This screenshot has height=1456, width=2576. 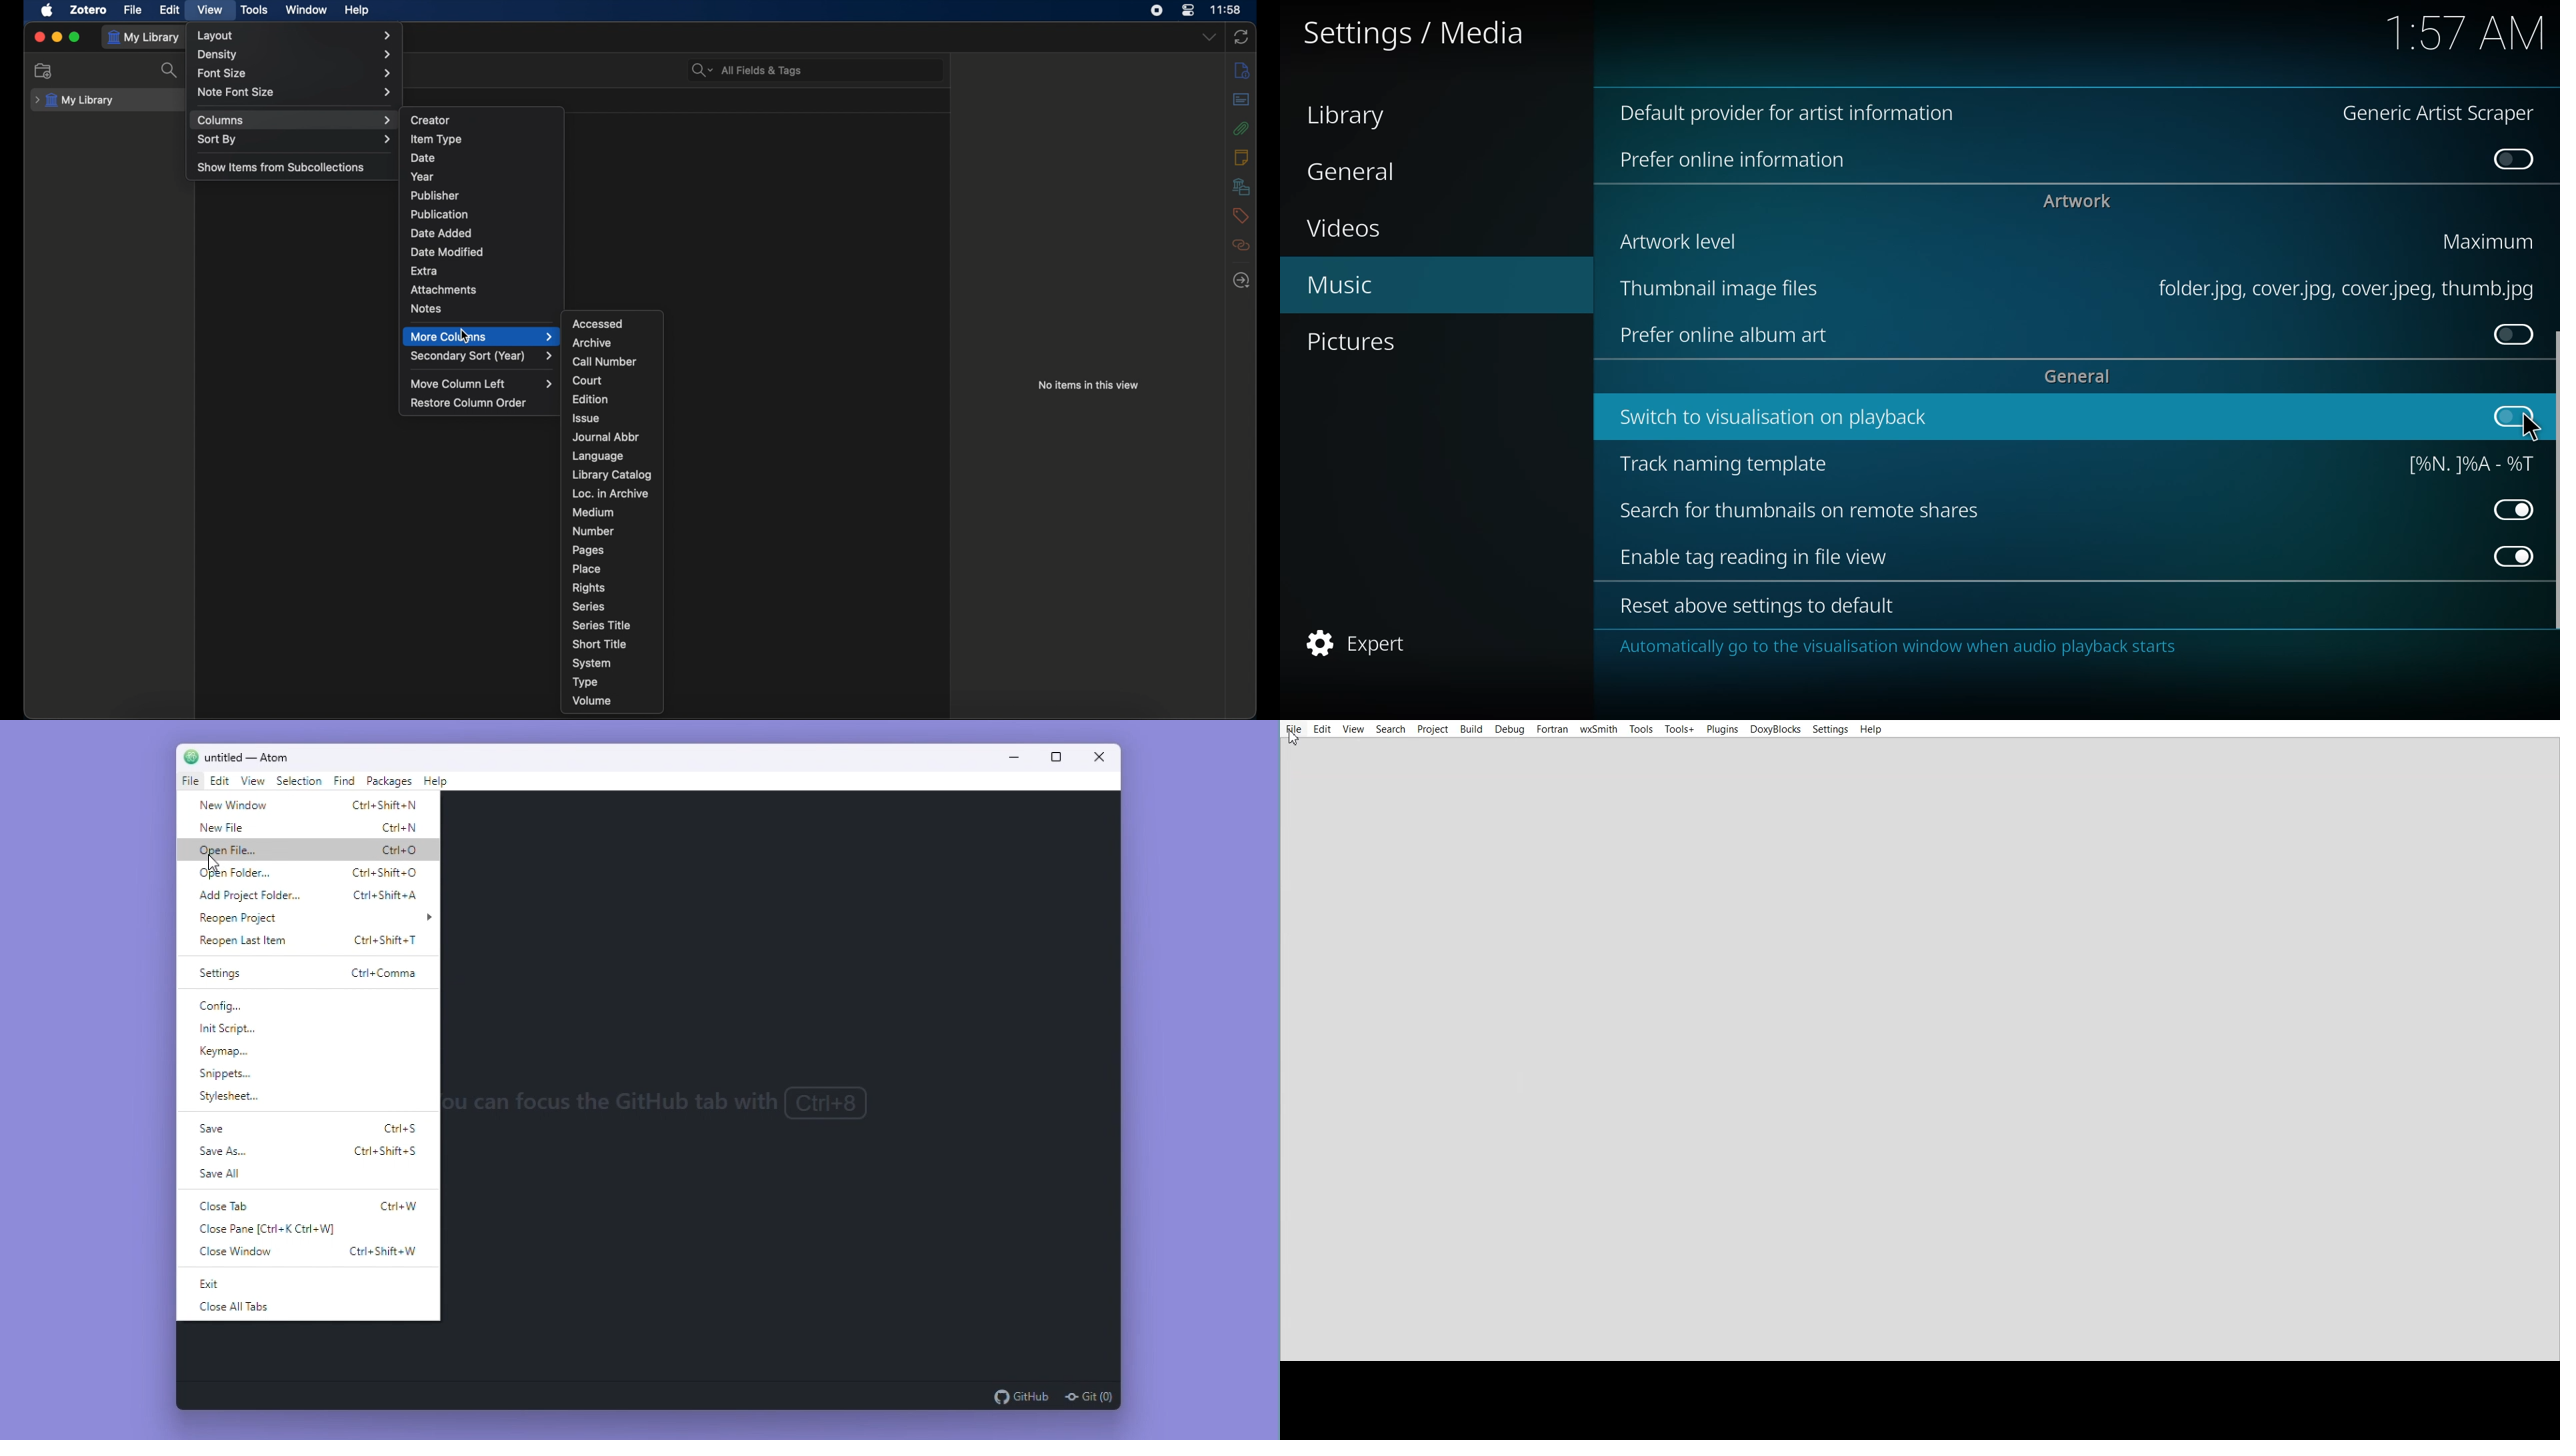 What do you see at coordinates (593, 530) in the screenshot?
I see `number` at bounding box center [593, 530].